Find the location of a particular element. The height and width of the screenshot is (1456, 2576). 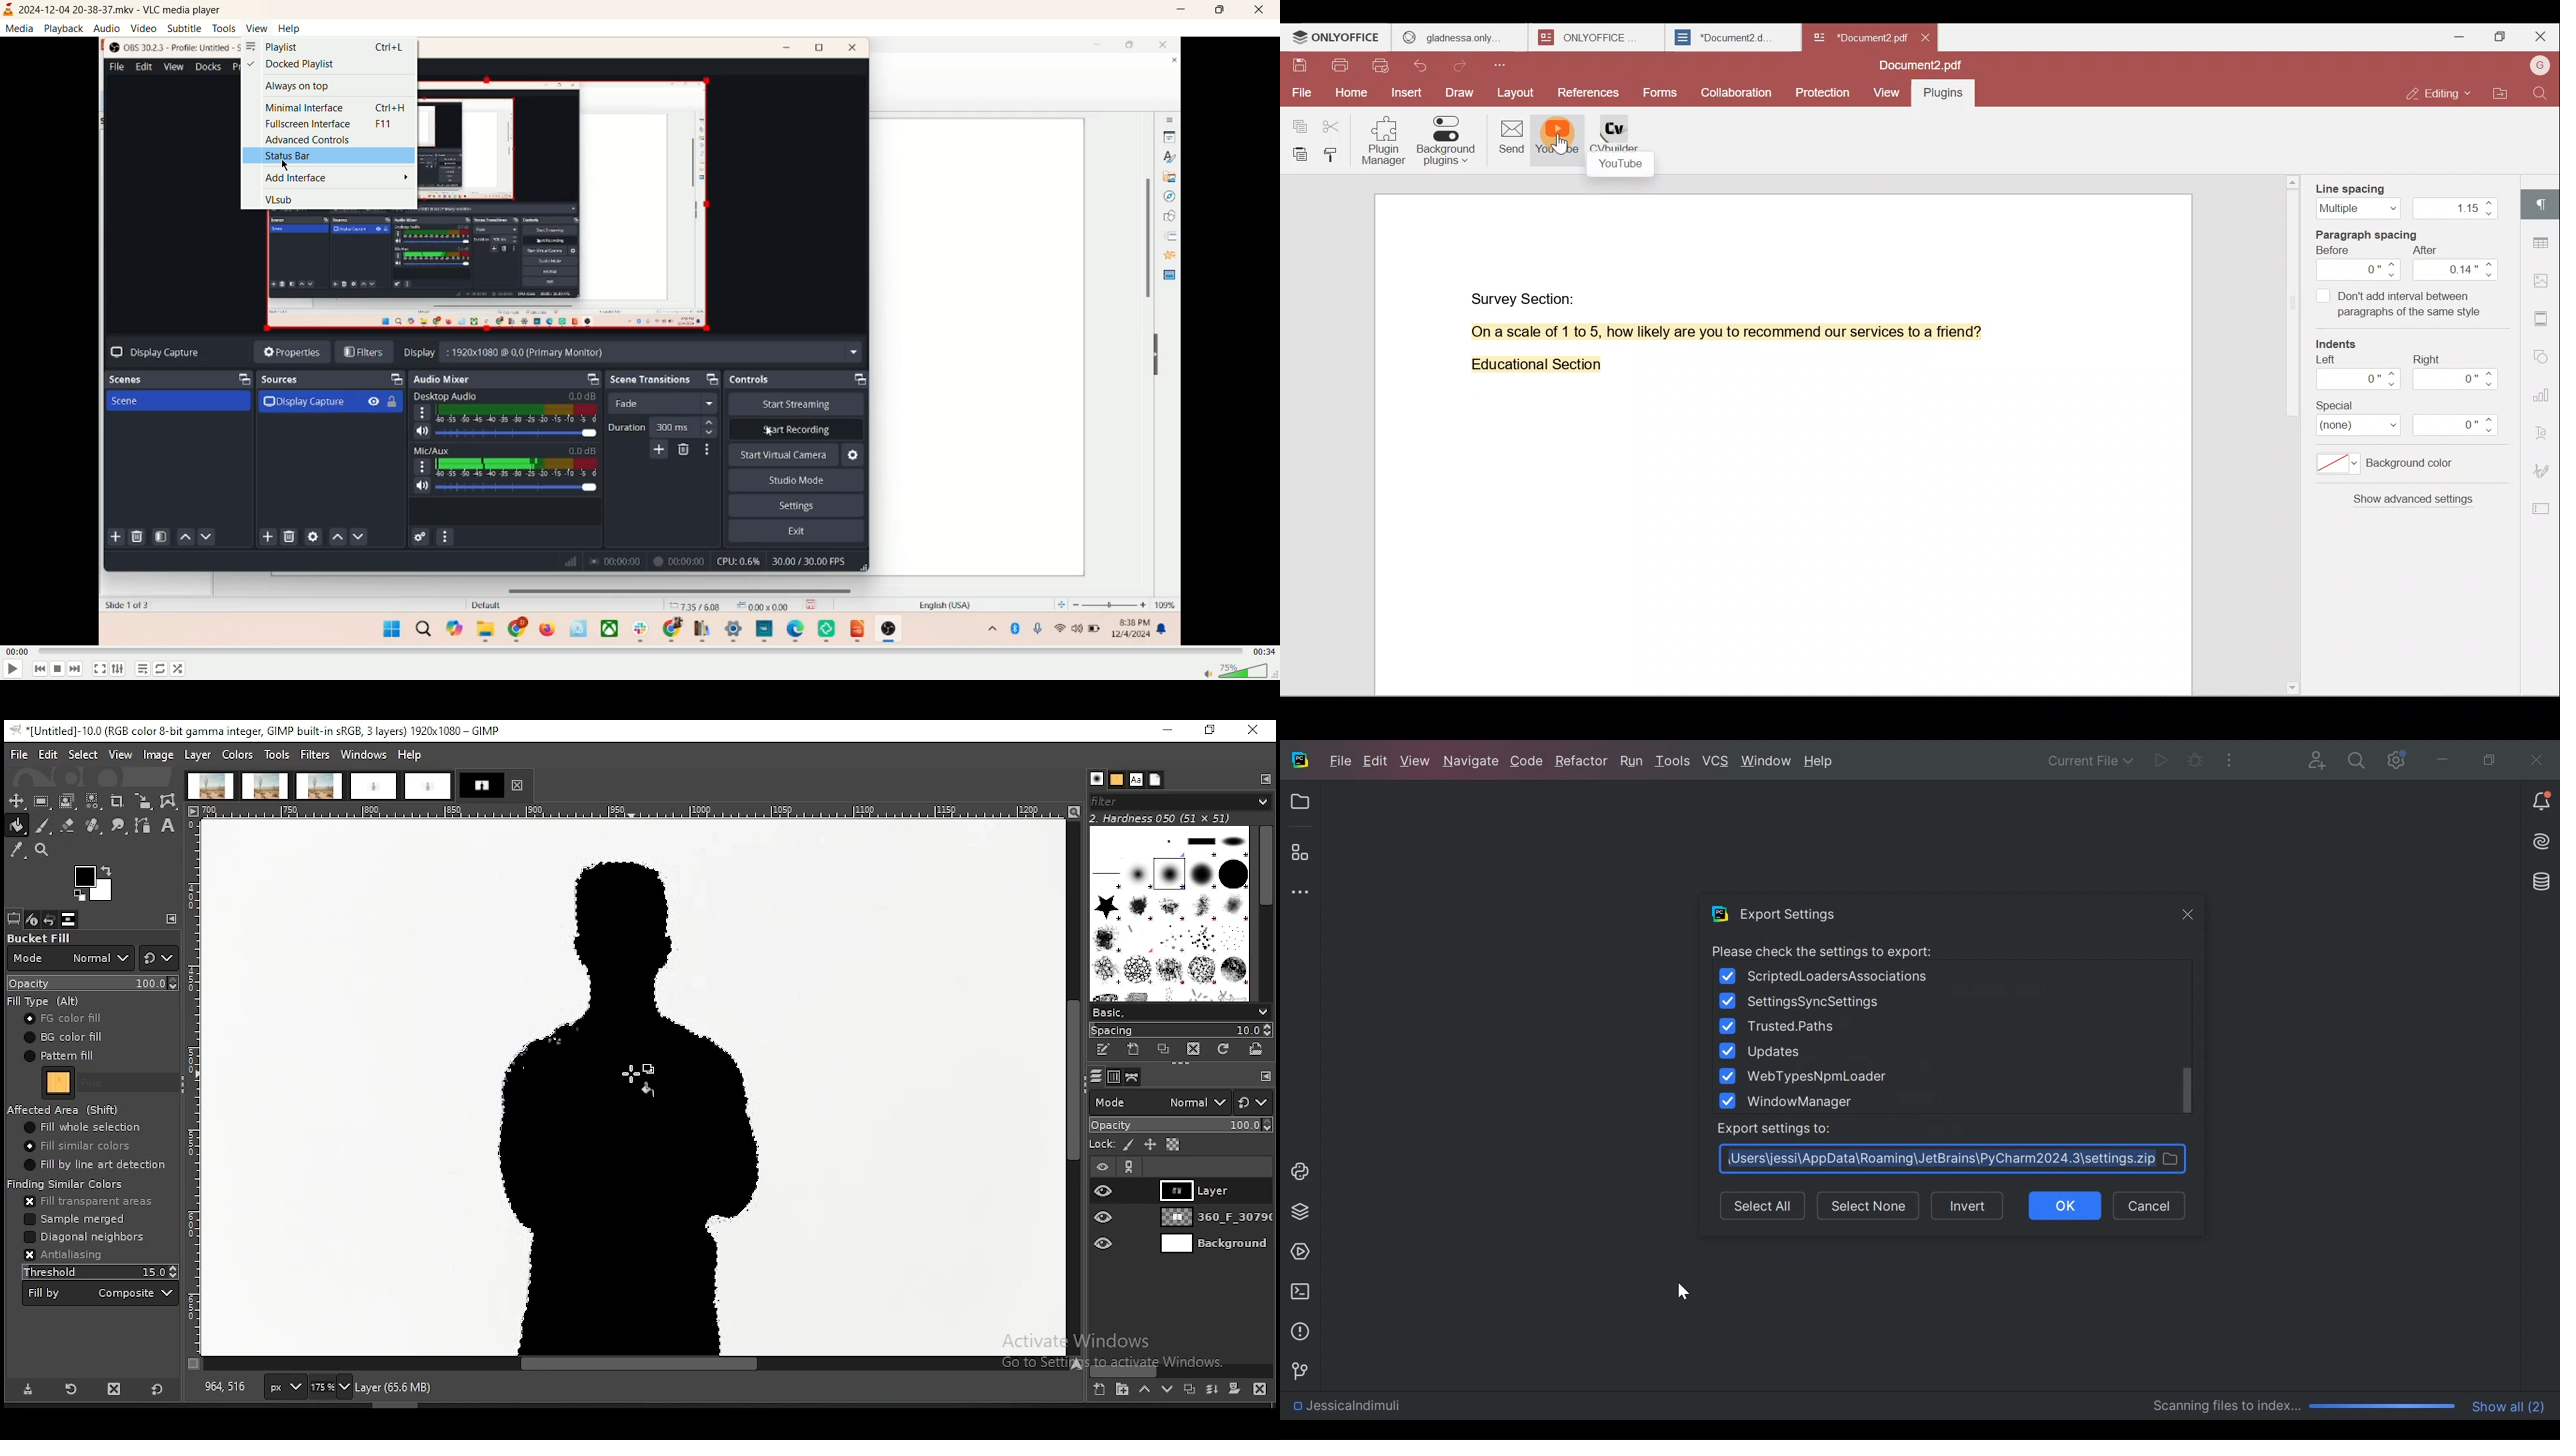

tools is located at coordinates (277, 756).